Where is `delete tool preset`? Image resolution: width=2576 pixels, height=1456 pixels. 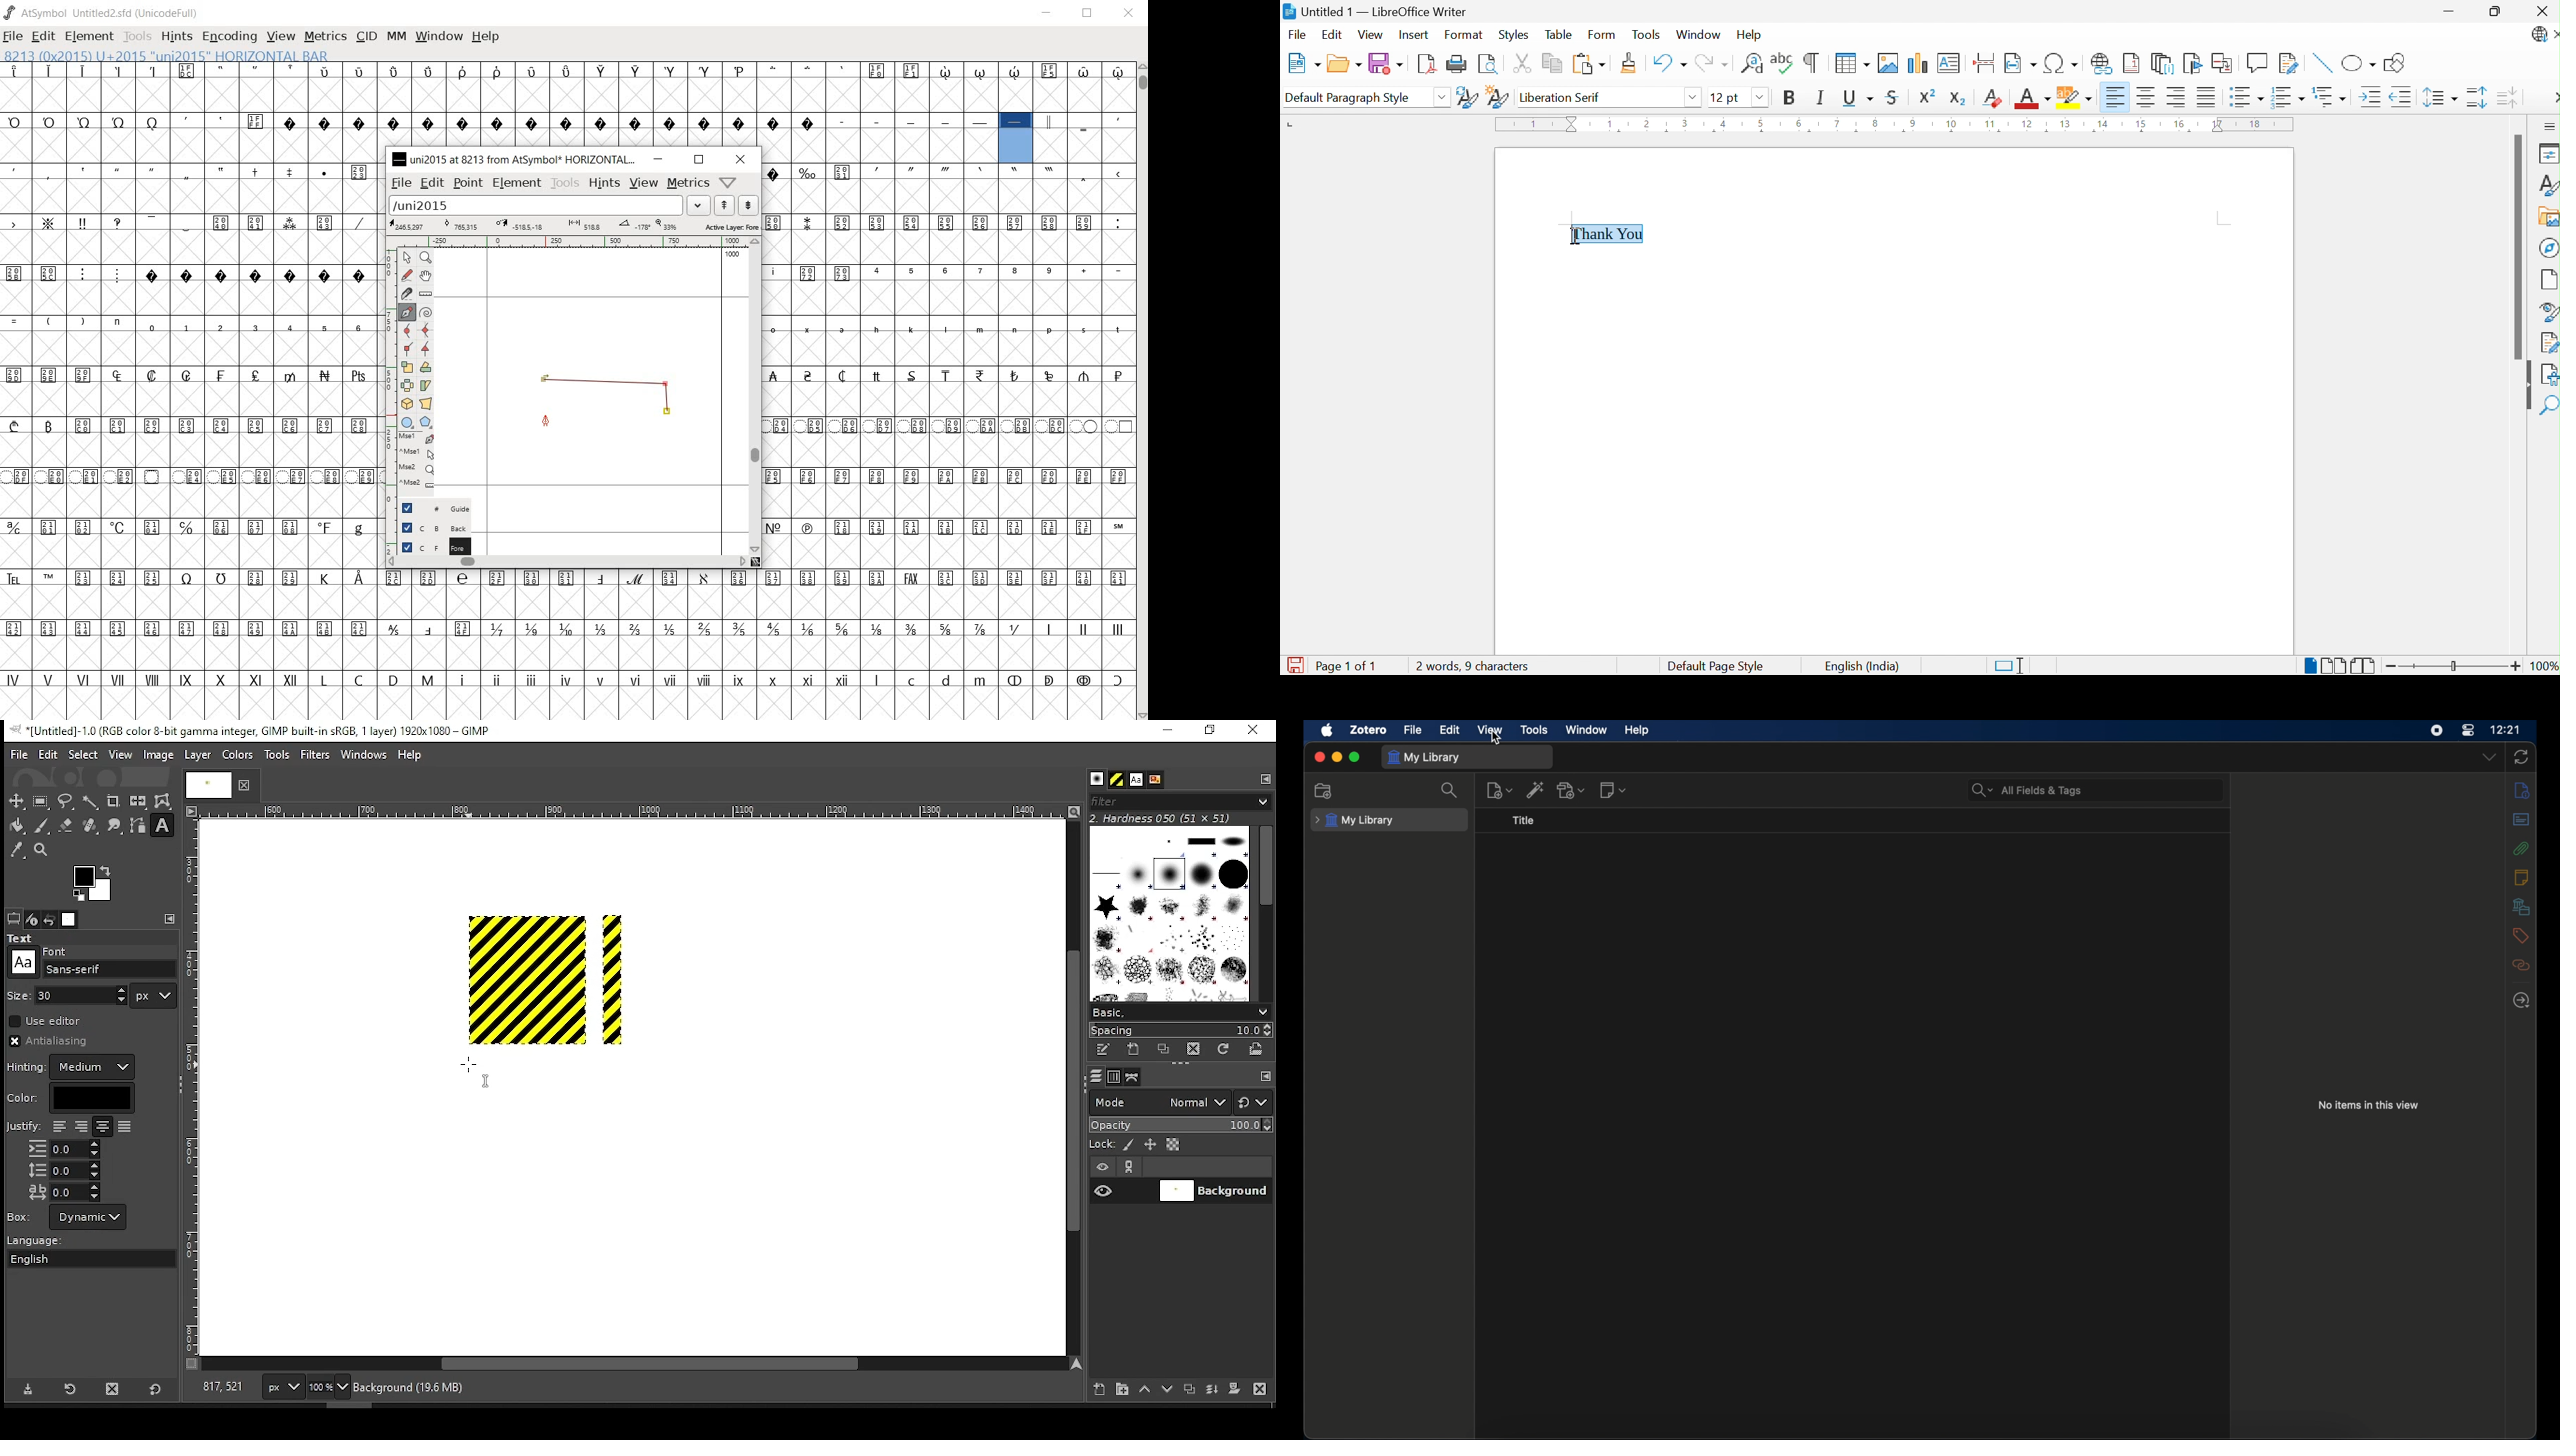 delete tool preset is located at coordinates (118, 1388).